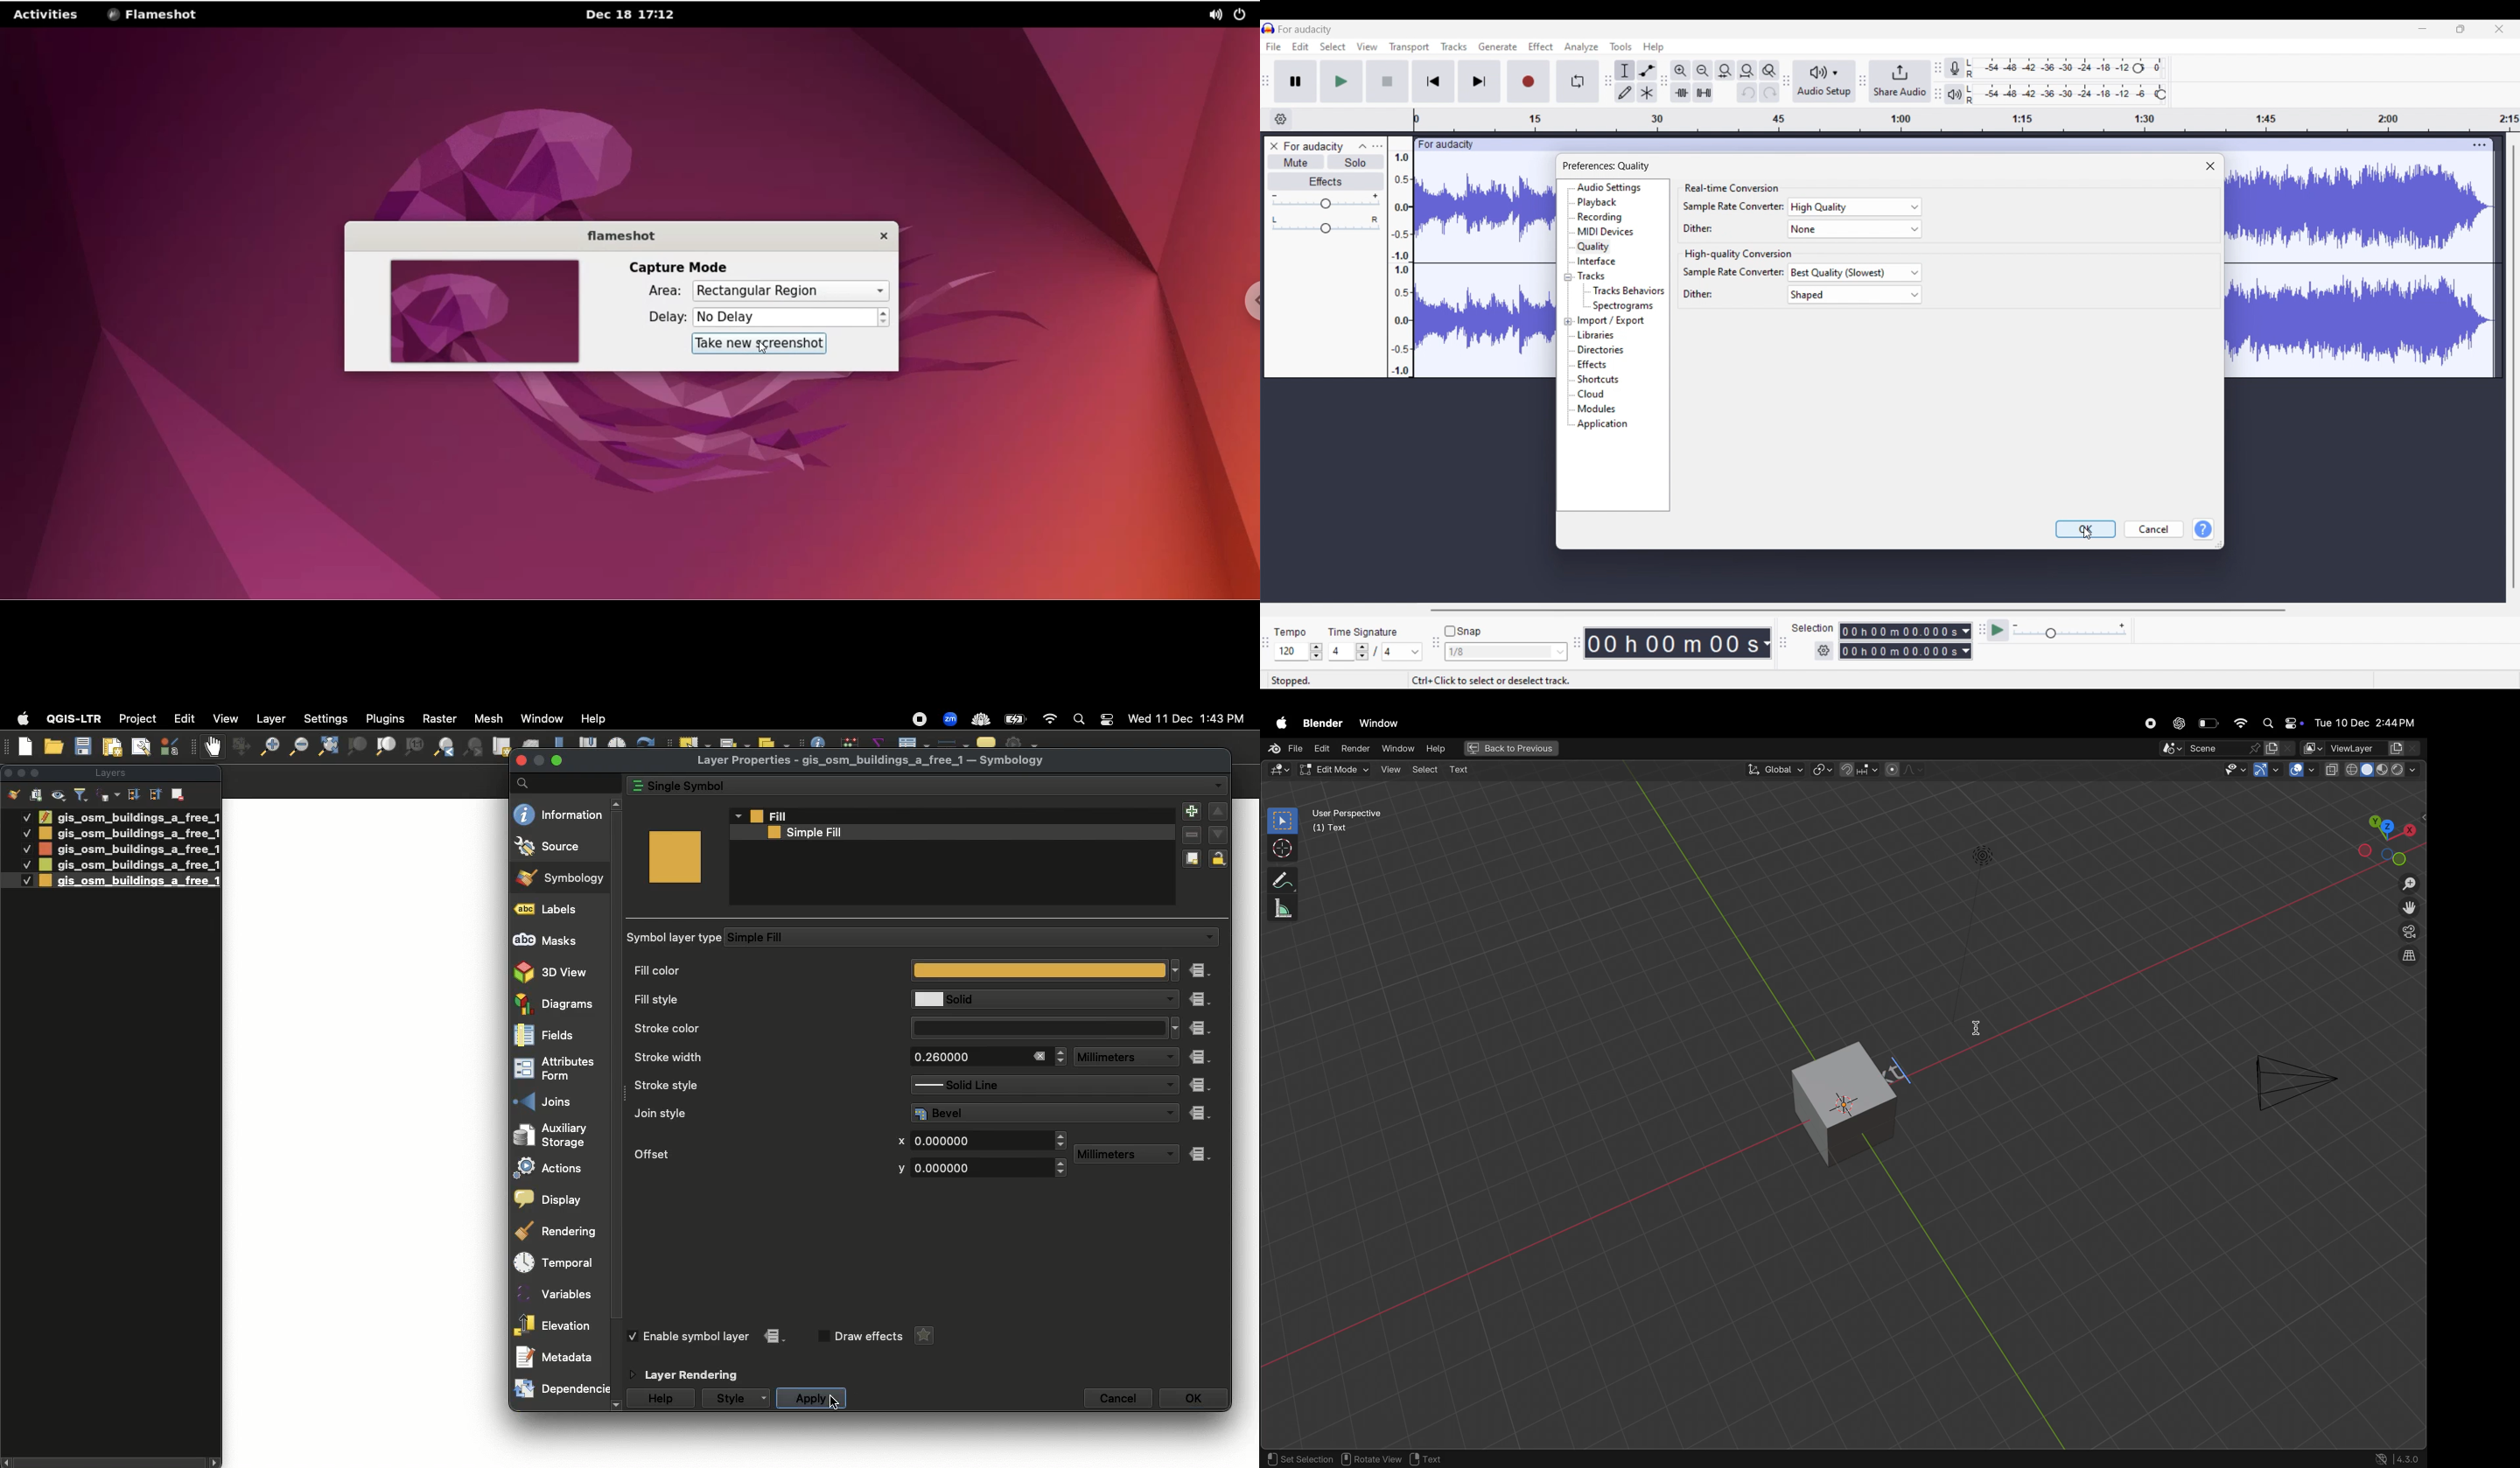 This screenshot has width=2520, height=1484. Describe the element at coordinates (1703, 71) in the screenshot. I see `Zoom out` at that location.